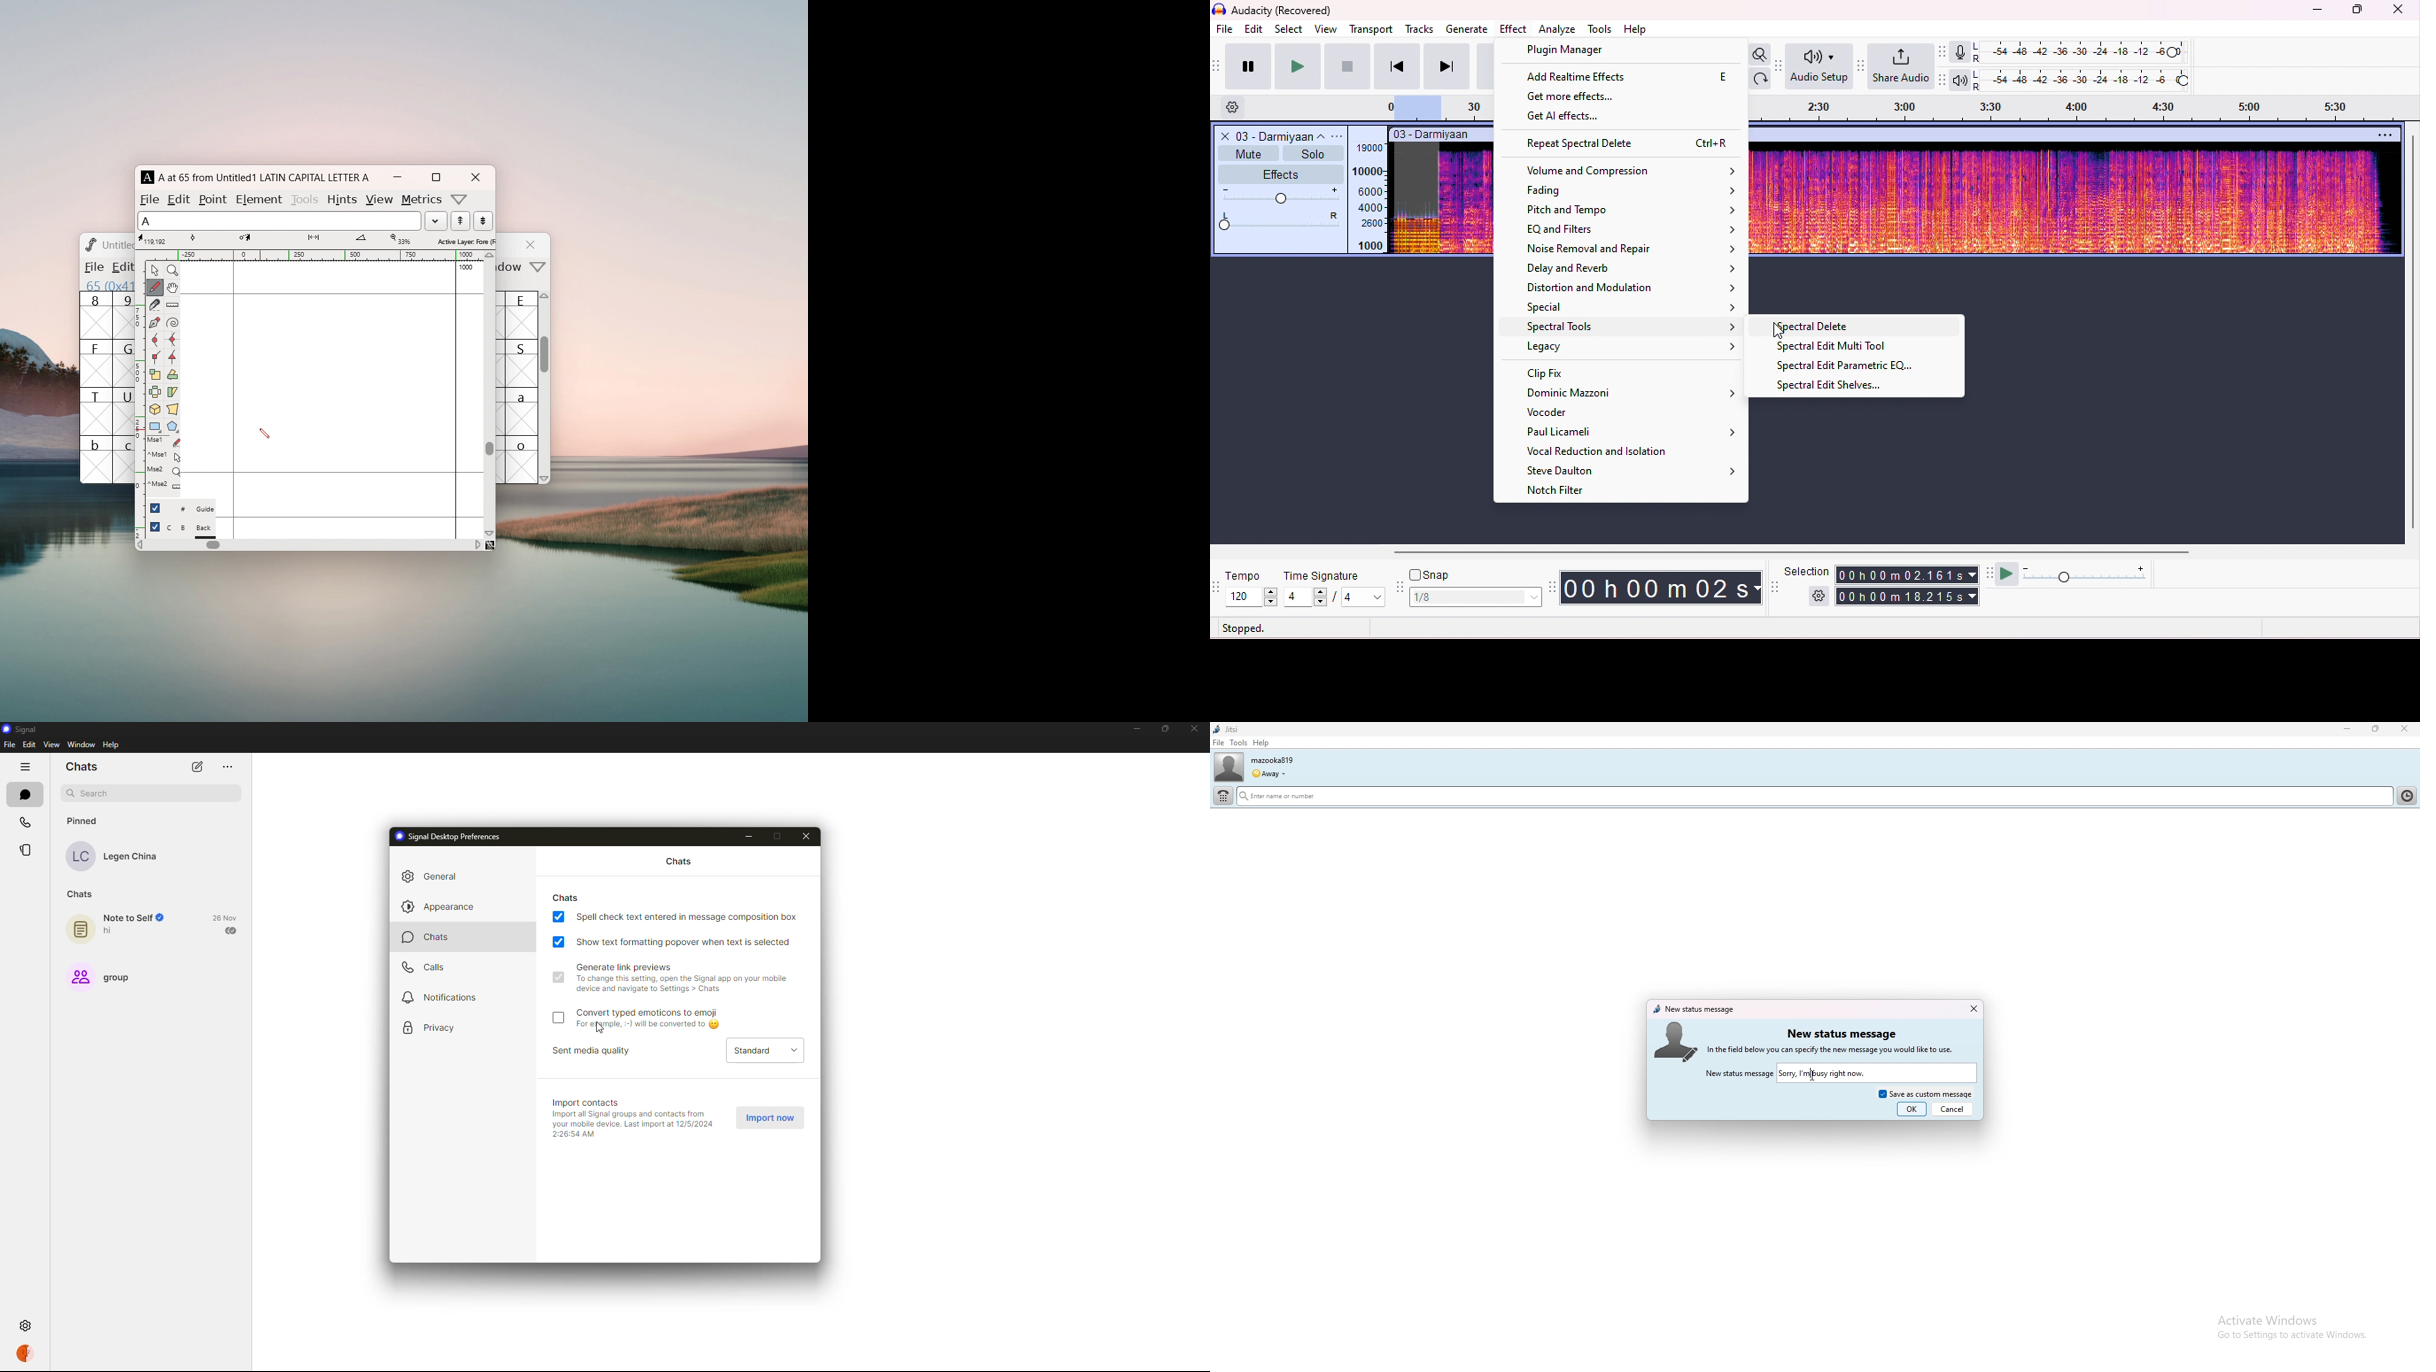  What do you see at coordinates (436, 221) in the screenshot?
I see `load word list` at bounding box center [436, 221].